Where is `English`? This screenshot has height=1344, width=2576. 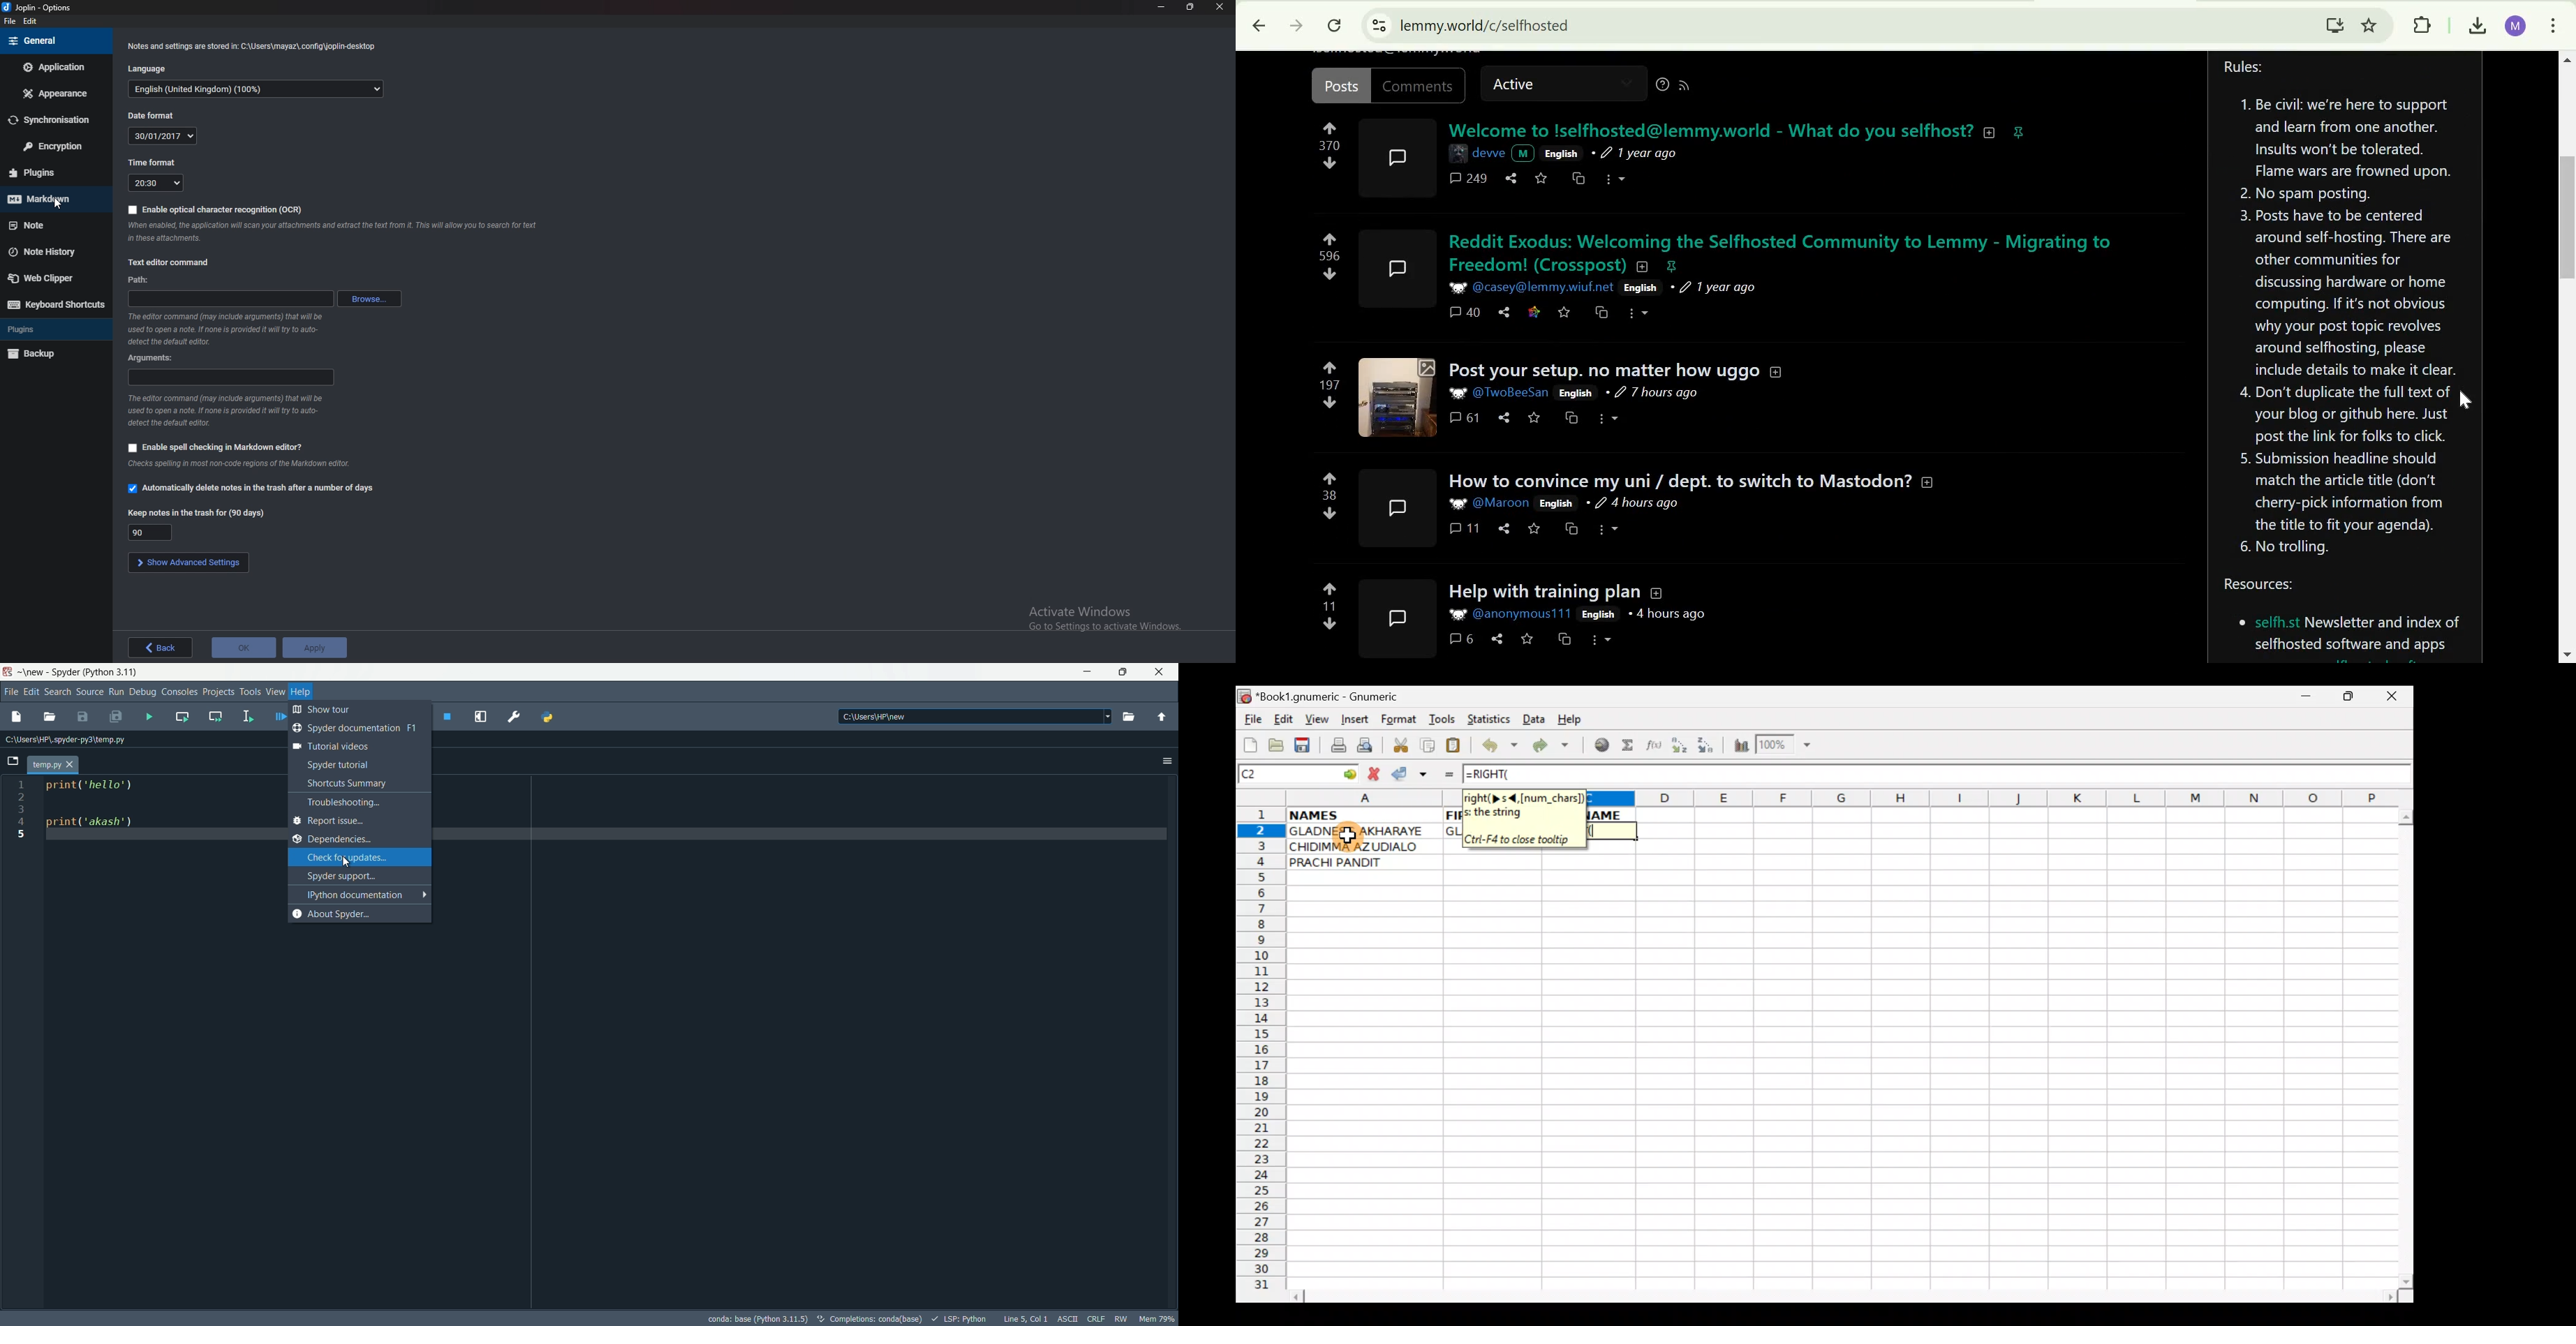 English is located at coordinates (1599, 615).